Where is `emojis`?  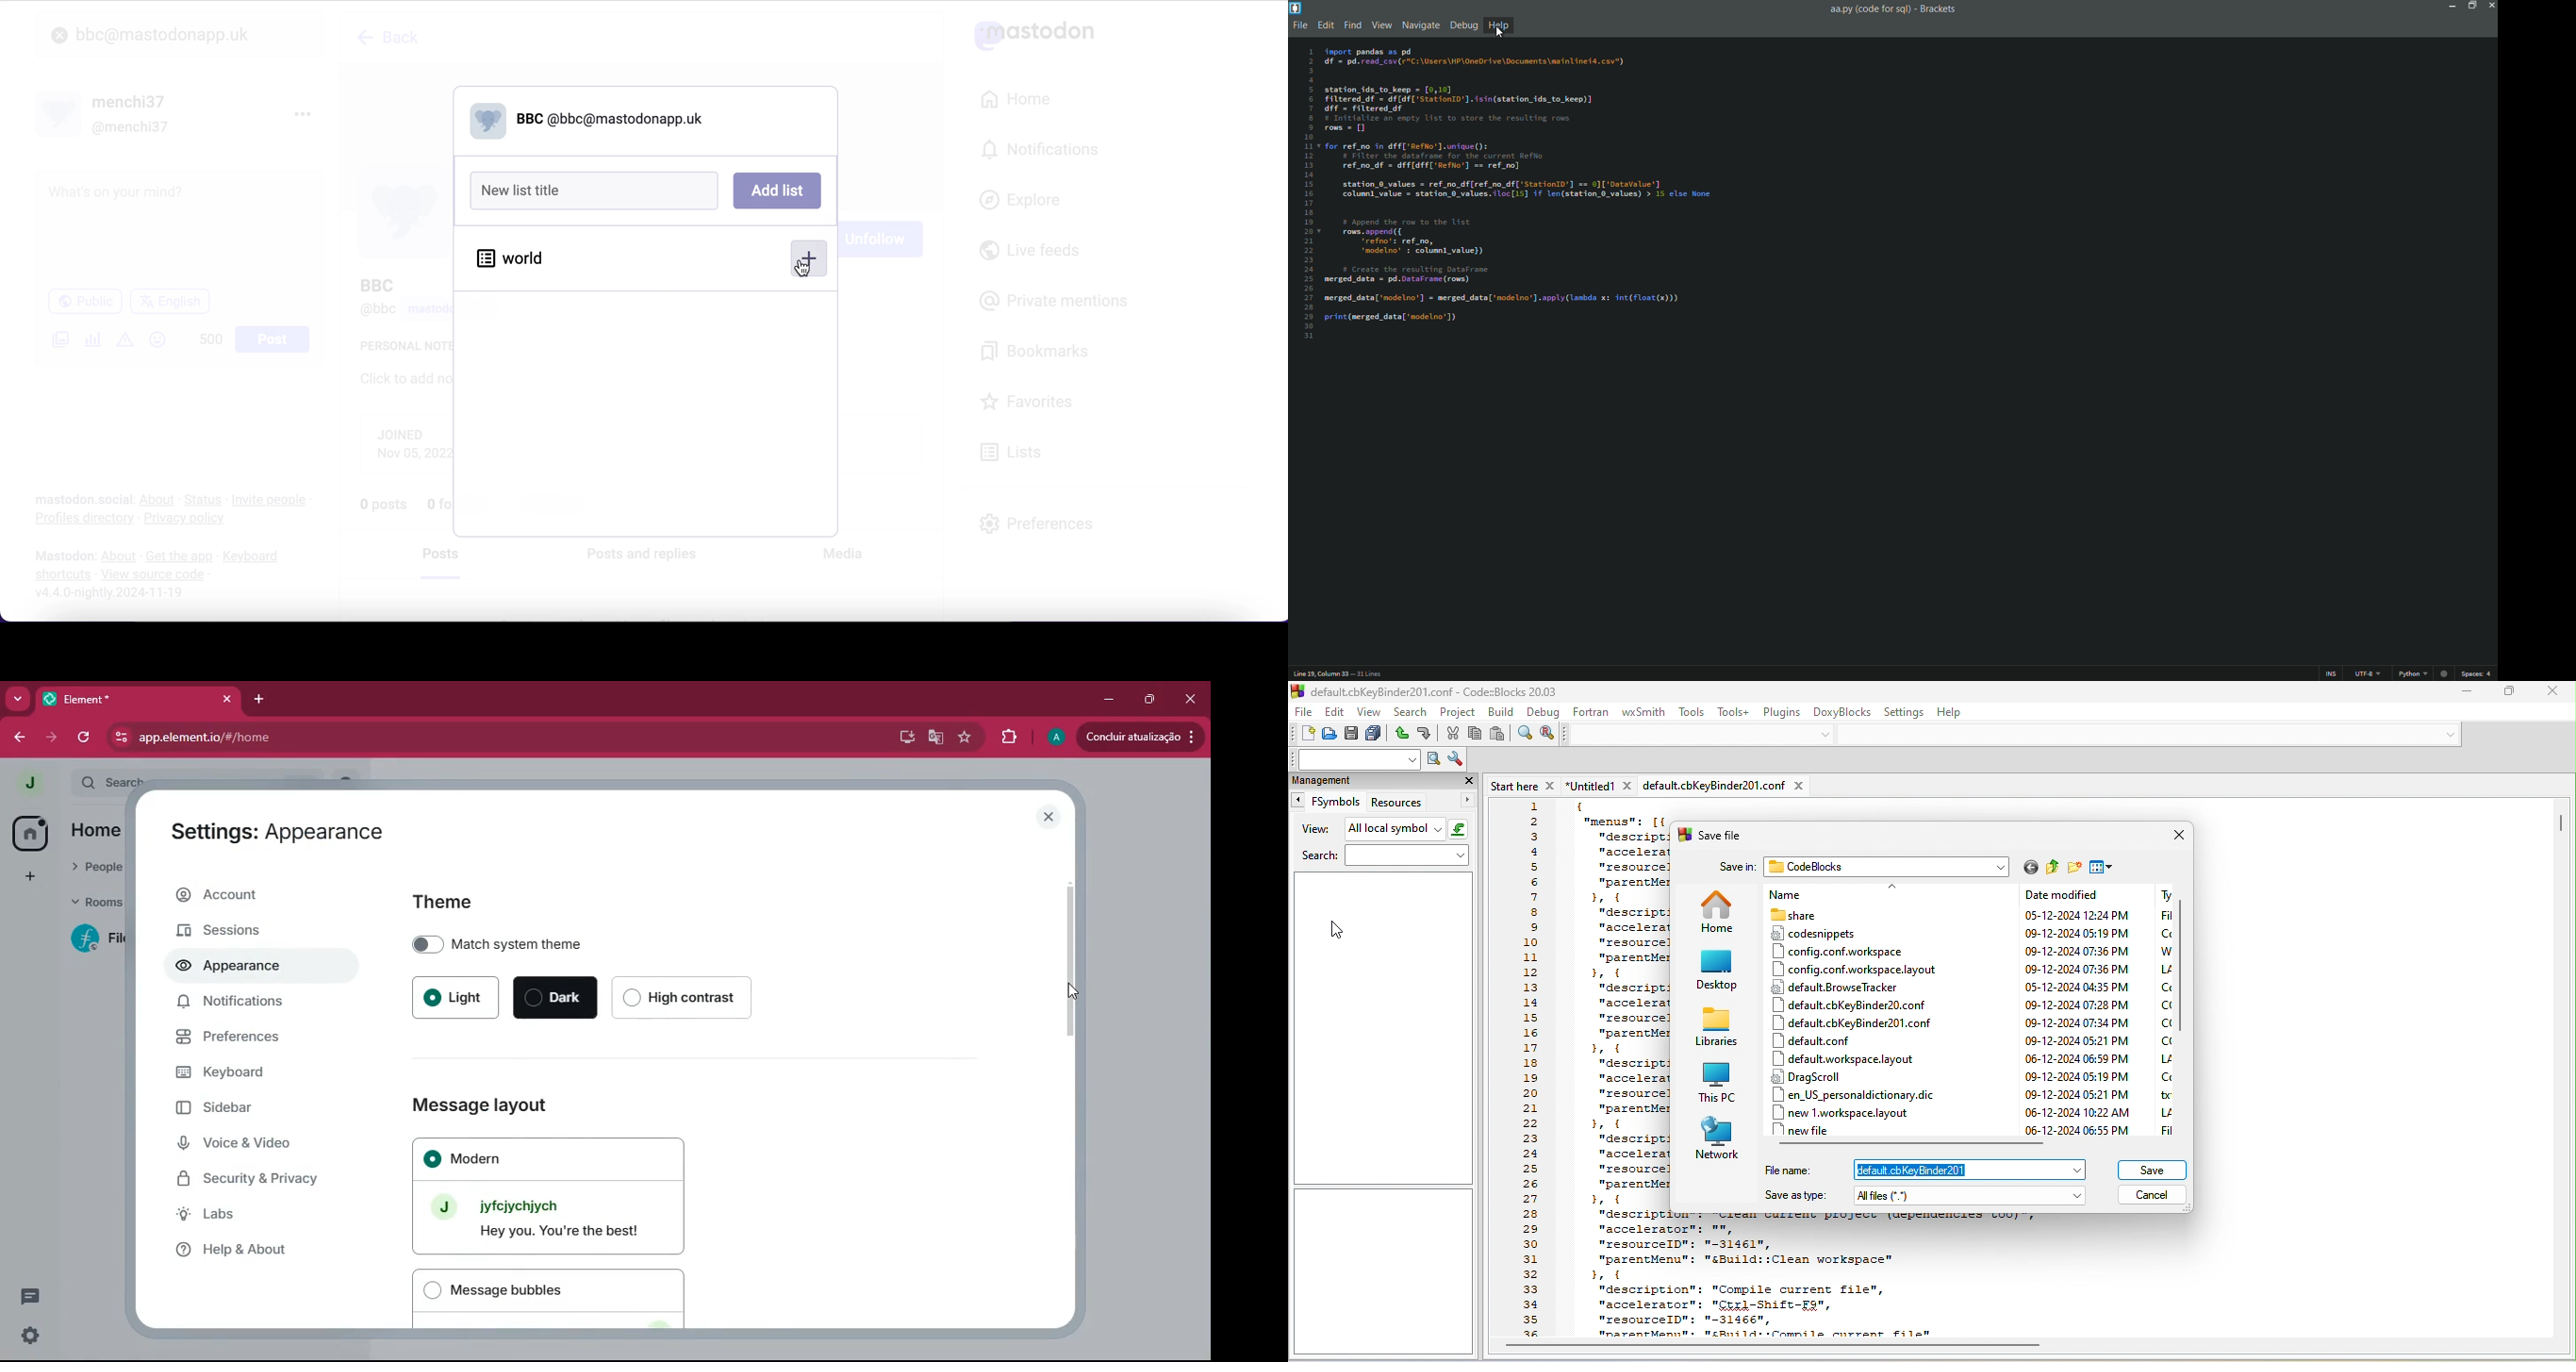
emojis is located at coordinates (162, 345).